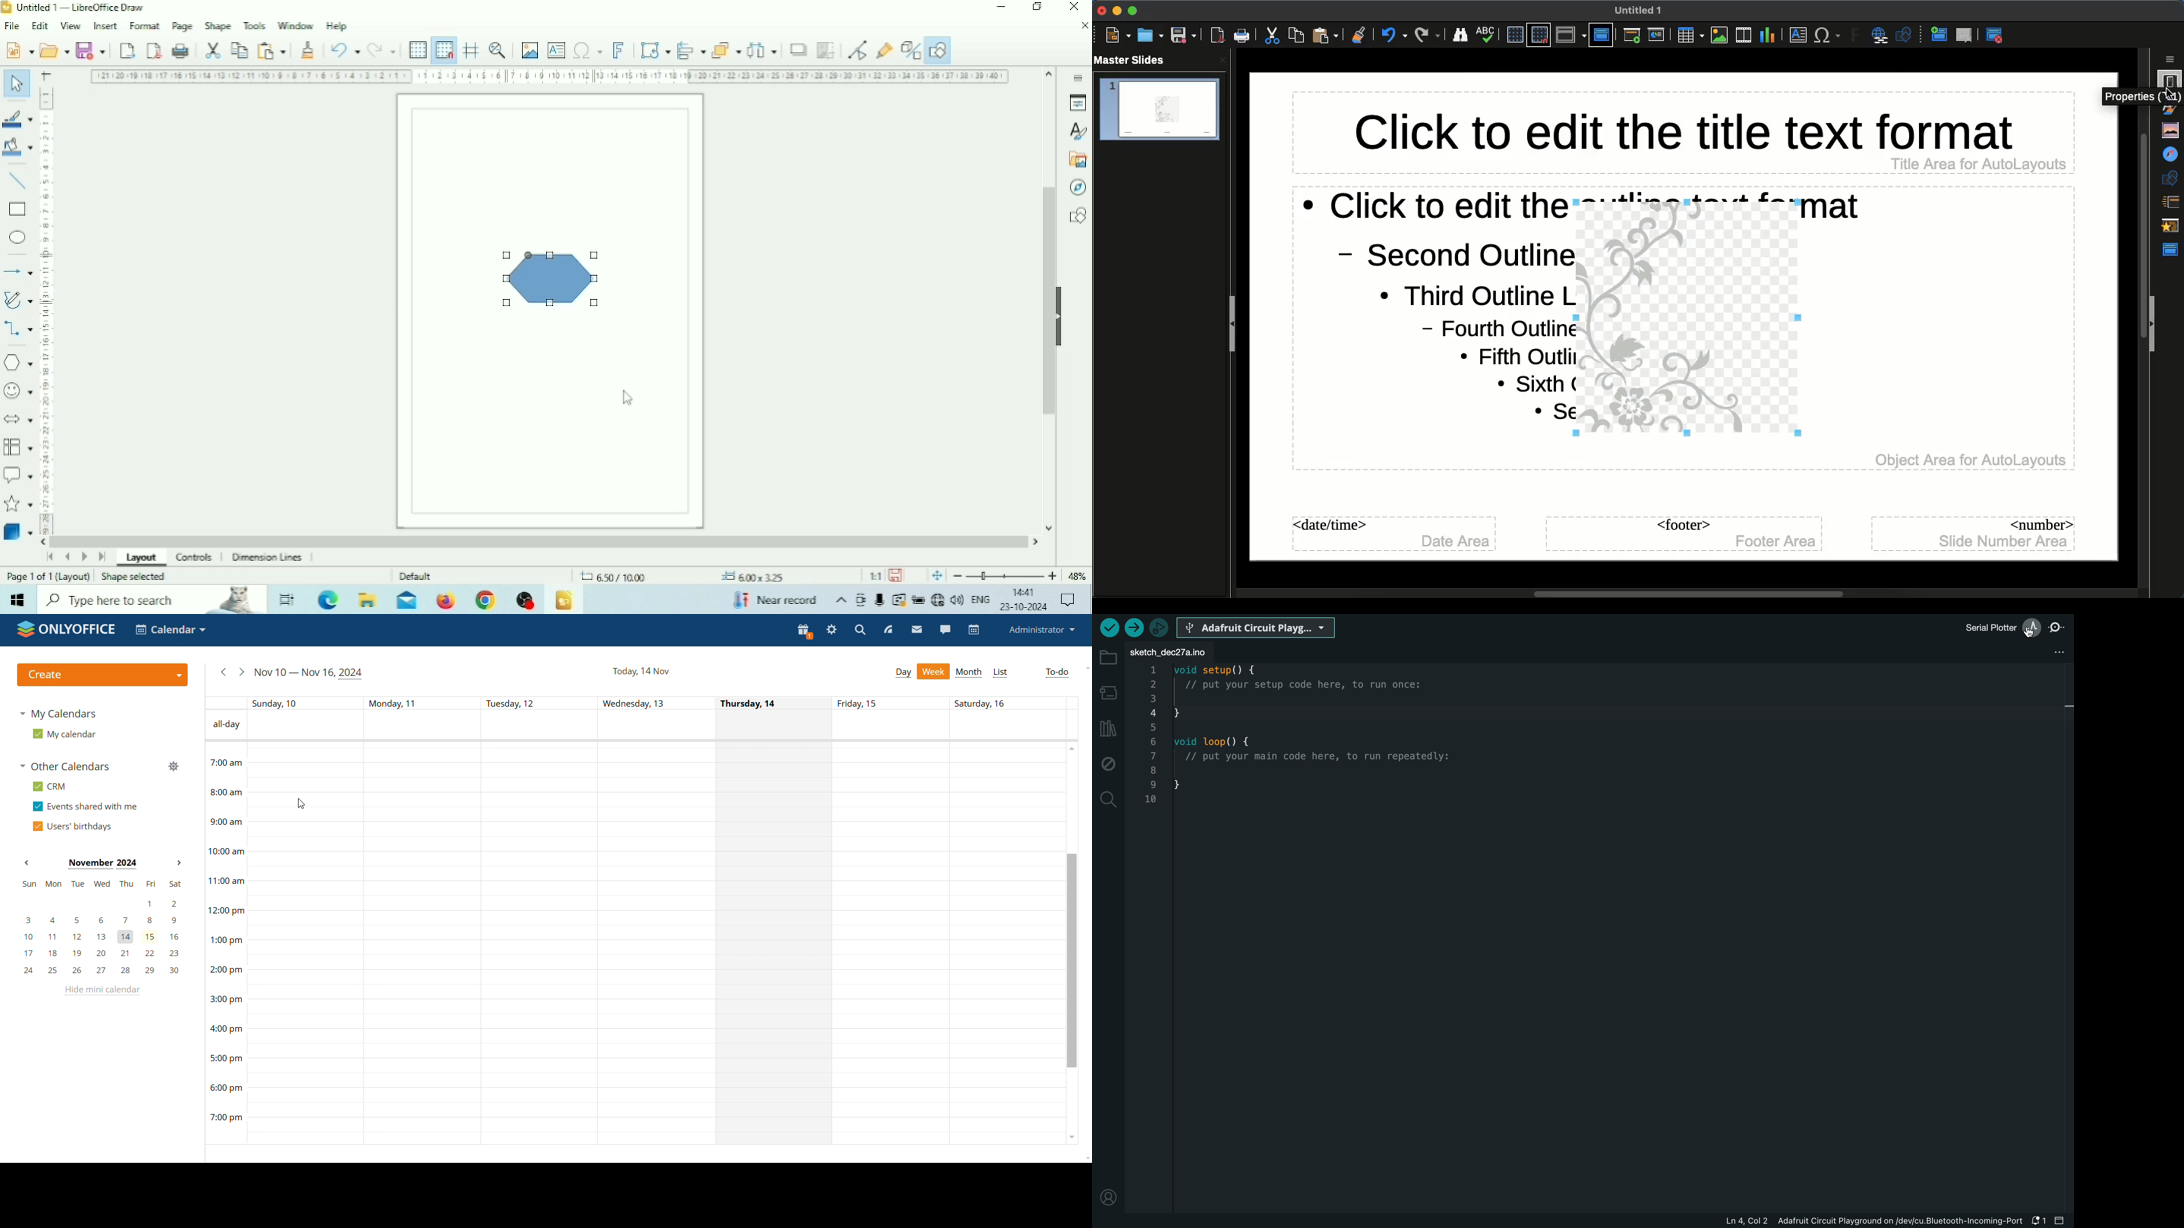 Image resolution: width=2184 pixels, height=1232 pixels. I want to click on Print, so click(181, 51).